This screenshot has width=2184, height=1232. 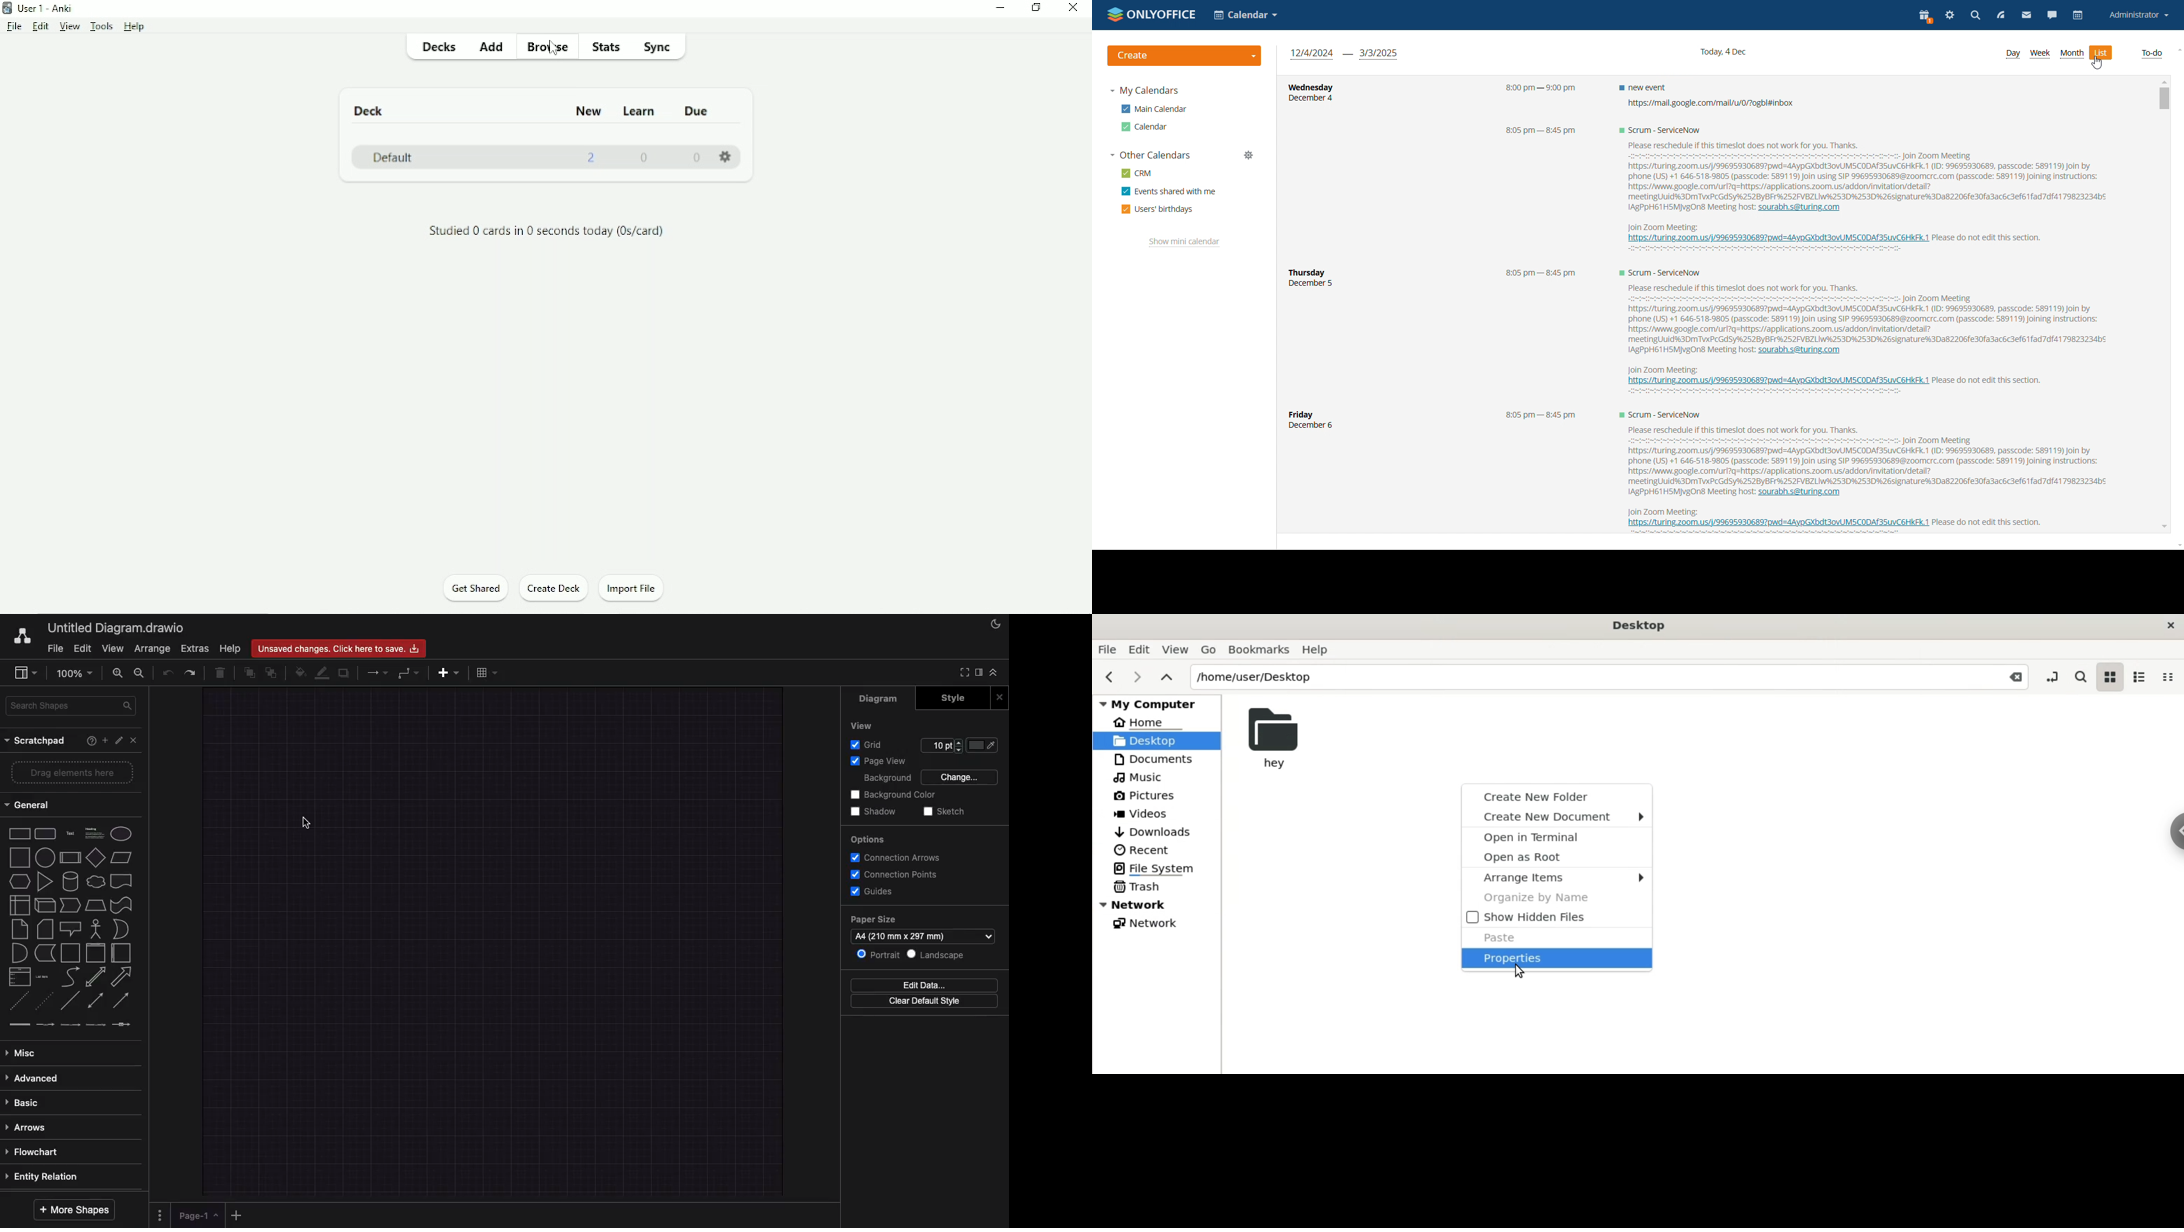 I want to click on text, so click(x=70, y=834).